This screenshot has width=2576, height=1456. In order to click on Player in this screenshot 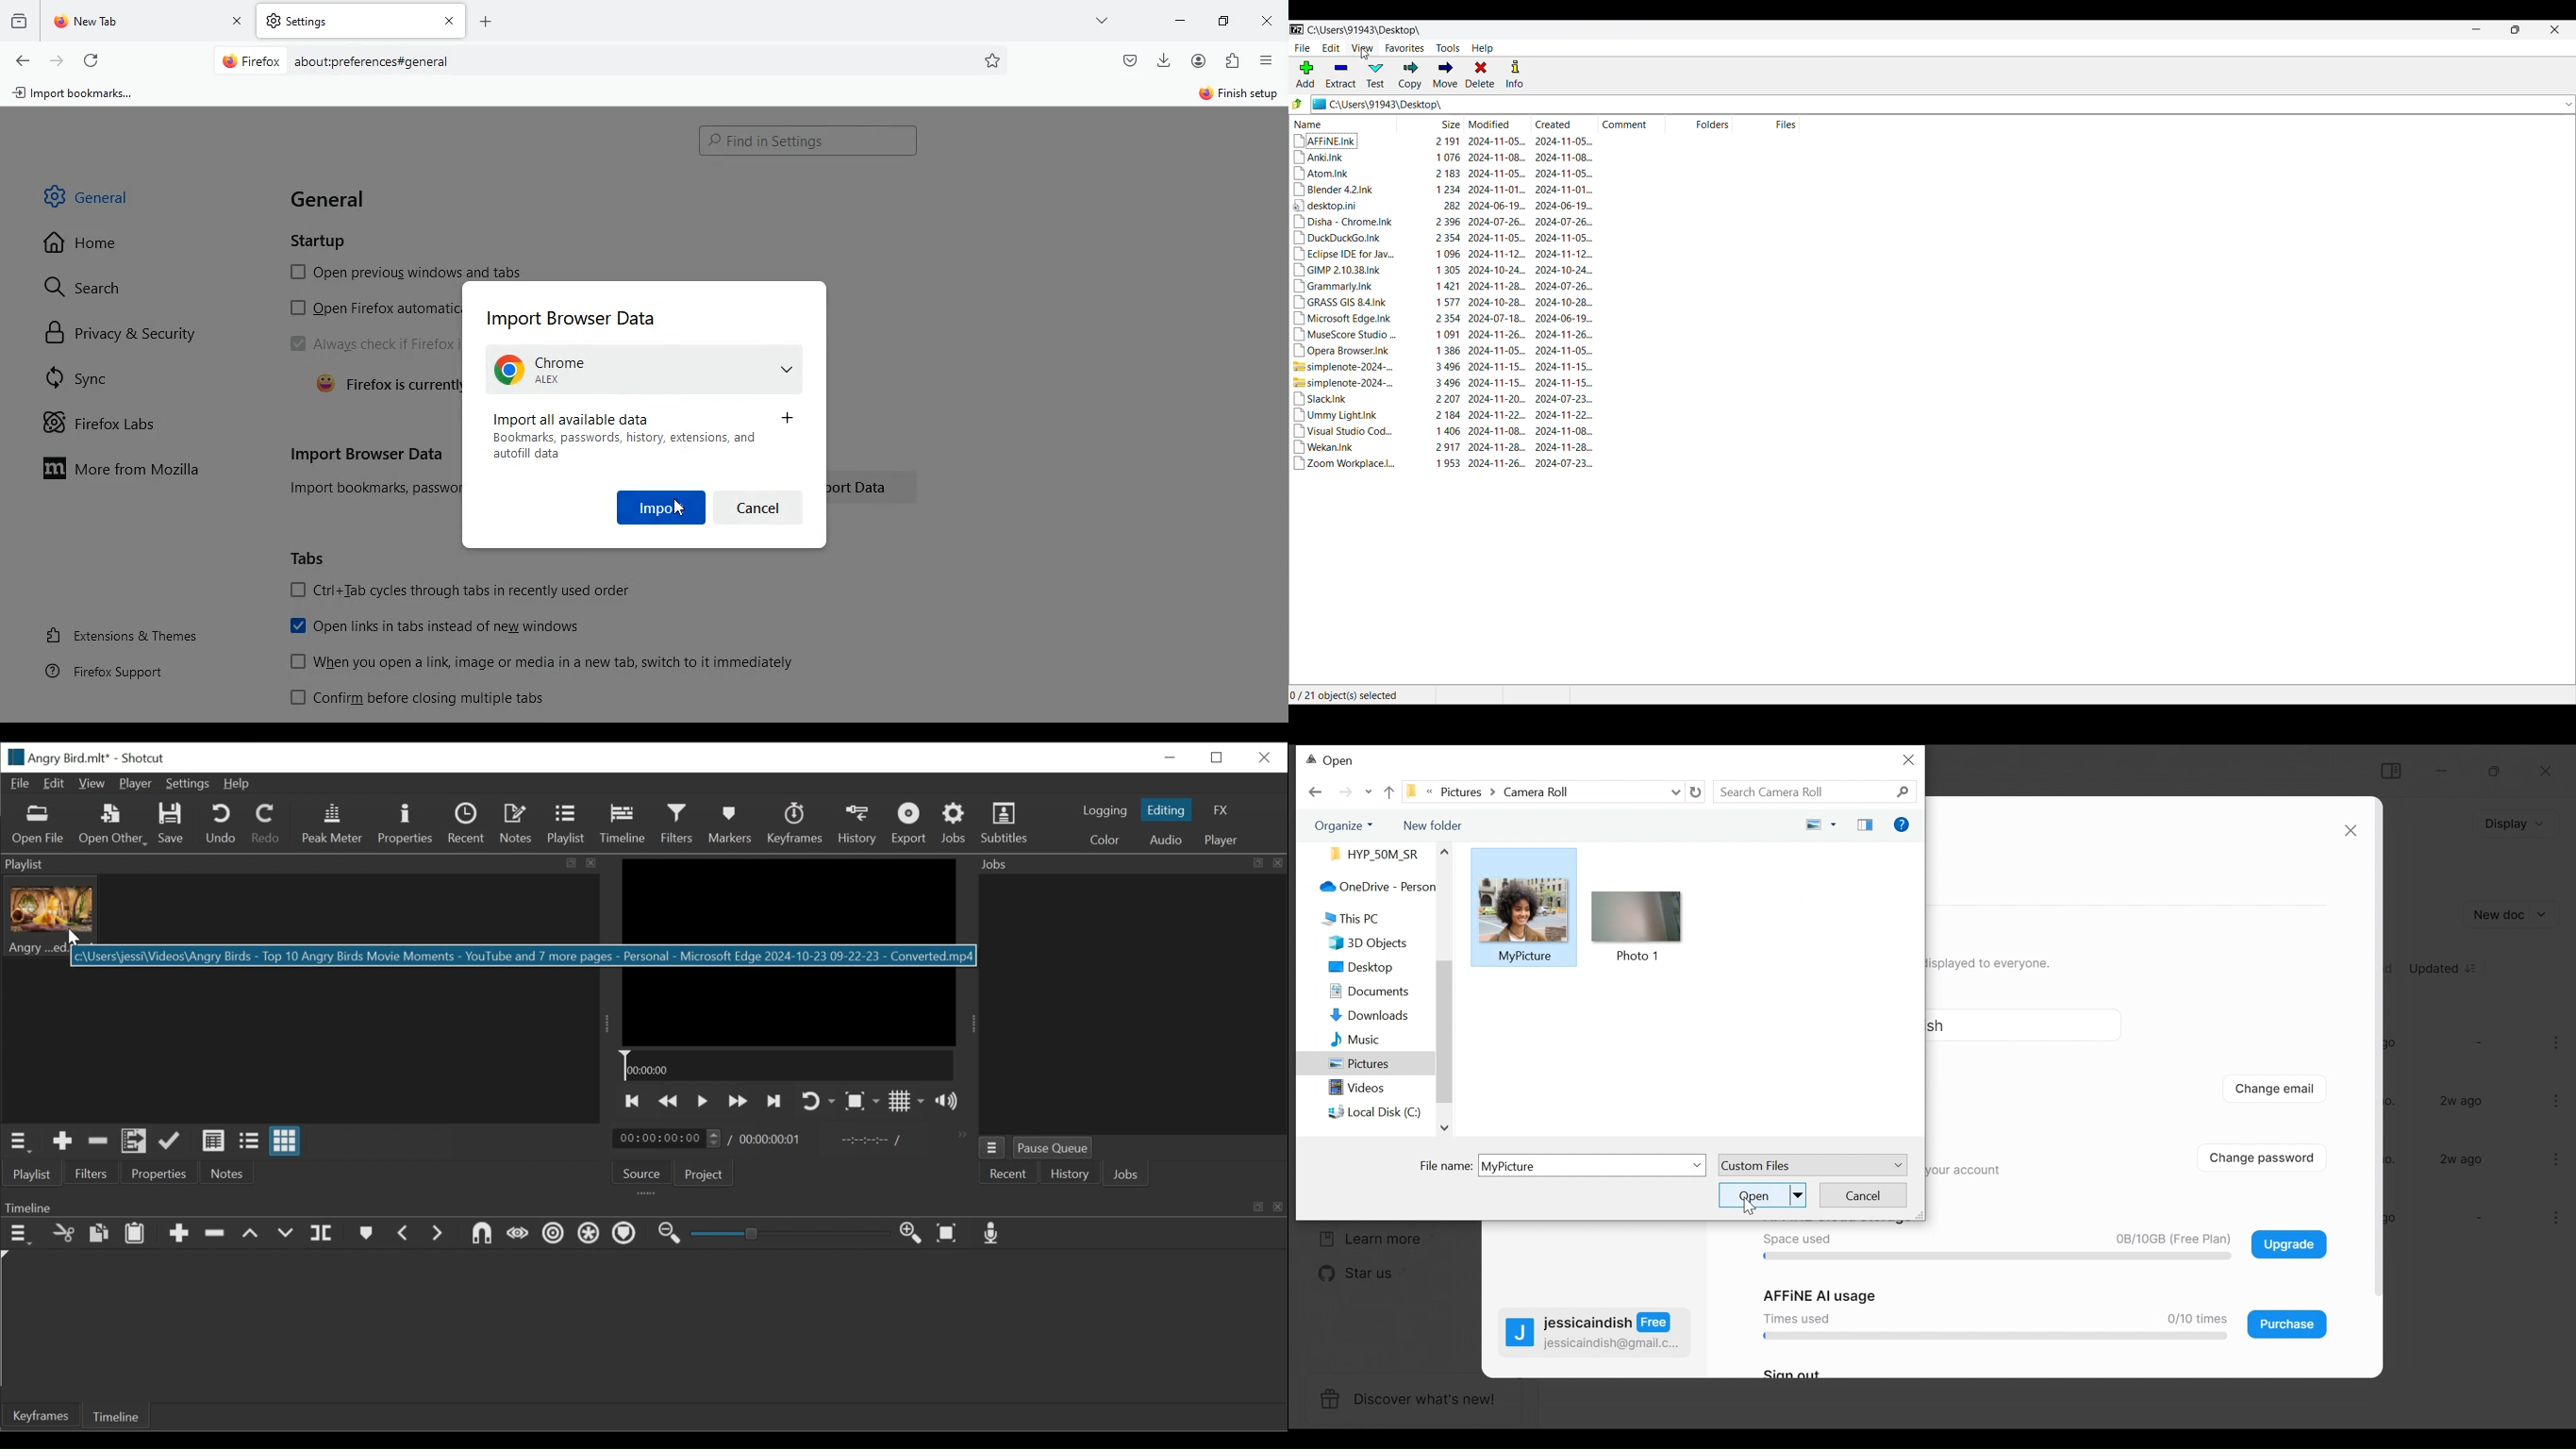, I will do `click(1221, 841)`.